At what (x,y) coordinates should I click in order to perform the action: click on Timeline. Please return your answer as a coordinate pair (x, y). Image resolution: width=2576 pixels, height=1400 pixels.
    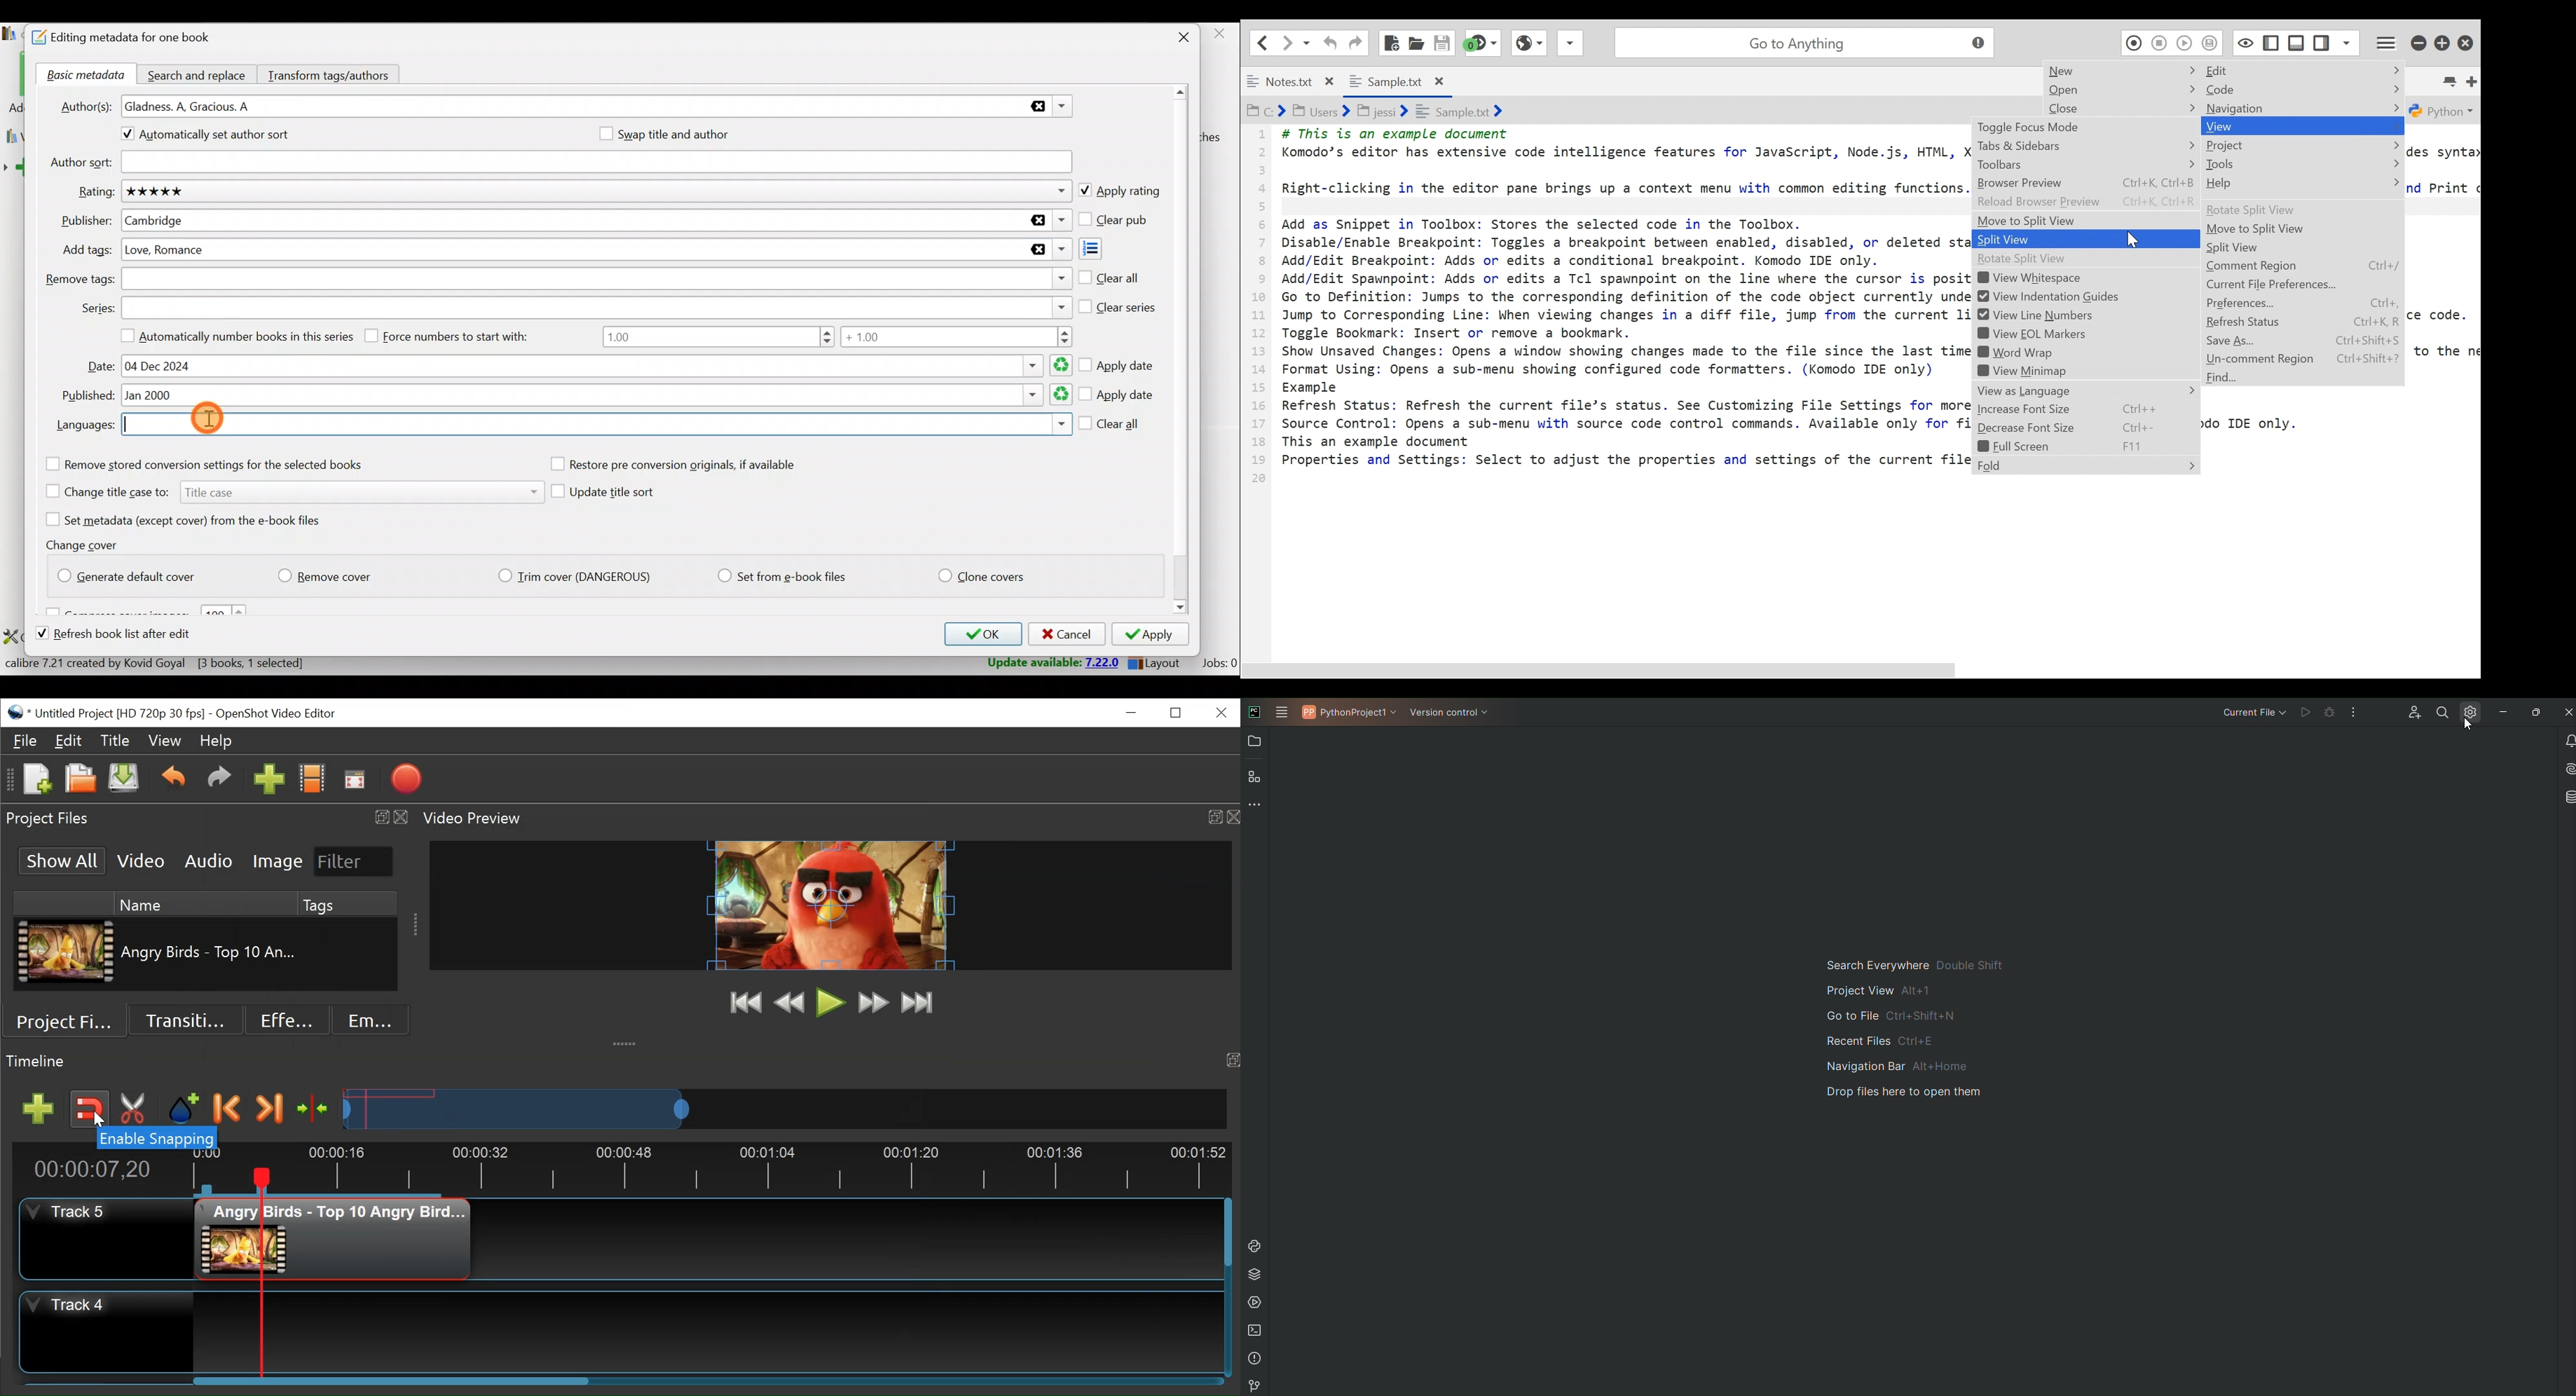
    Looking at the image, I should click on (708, 1169).